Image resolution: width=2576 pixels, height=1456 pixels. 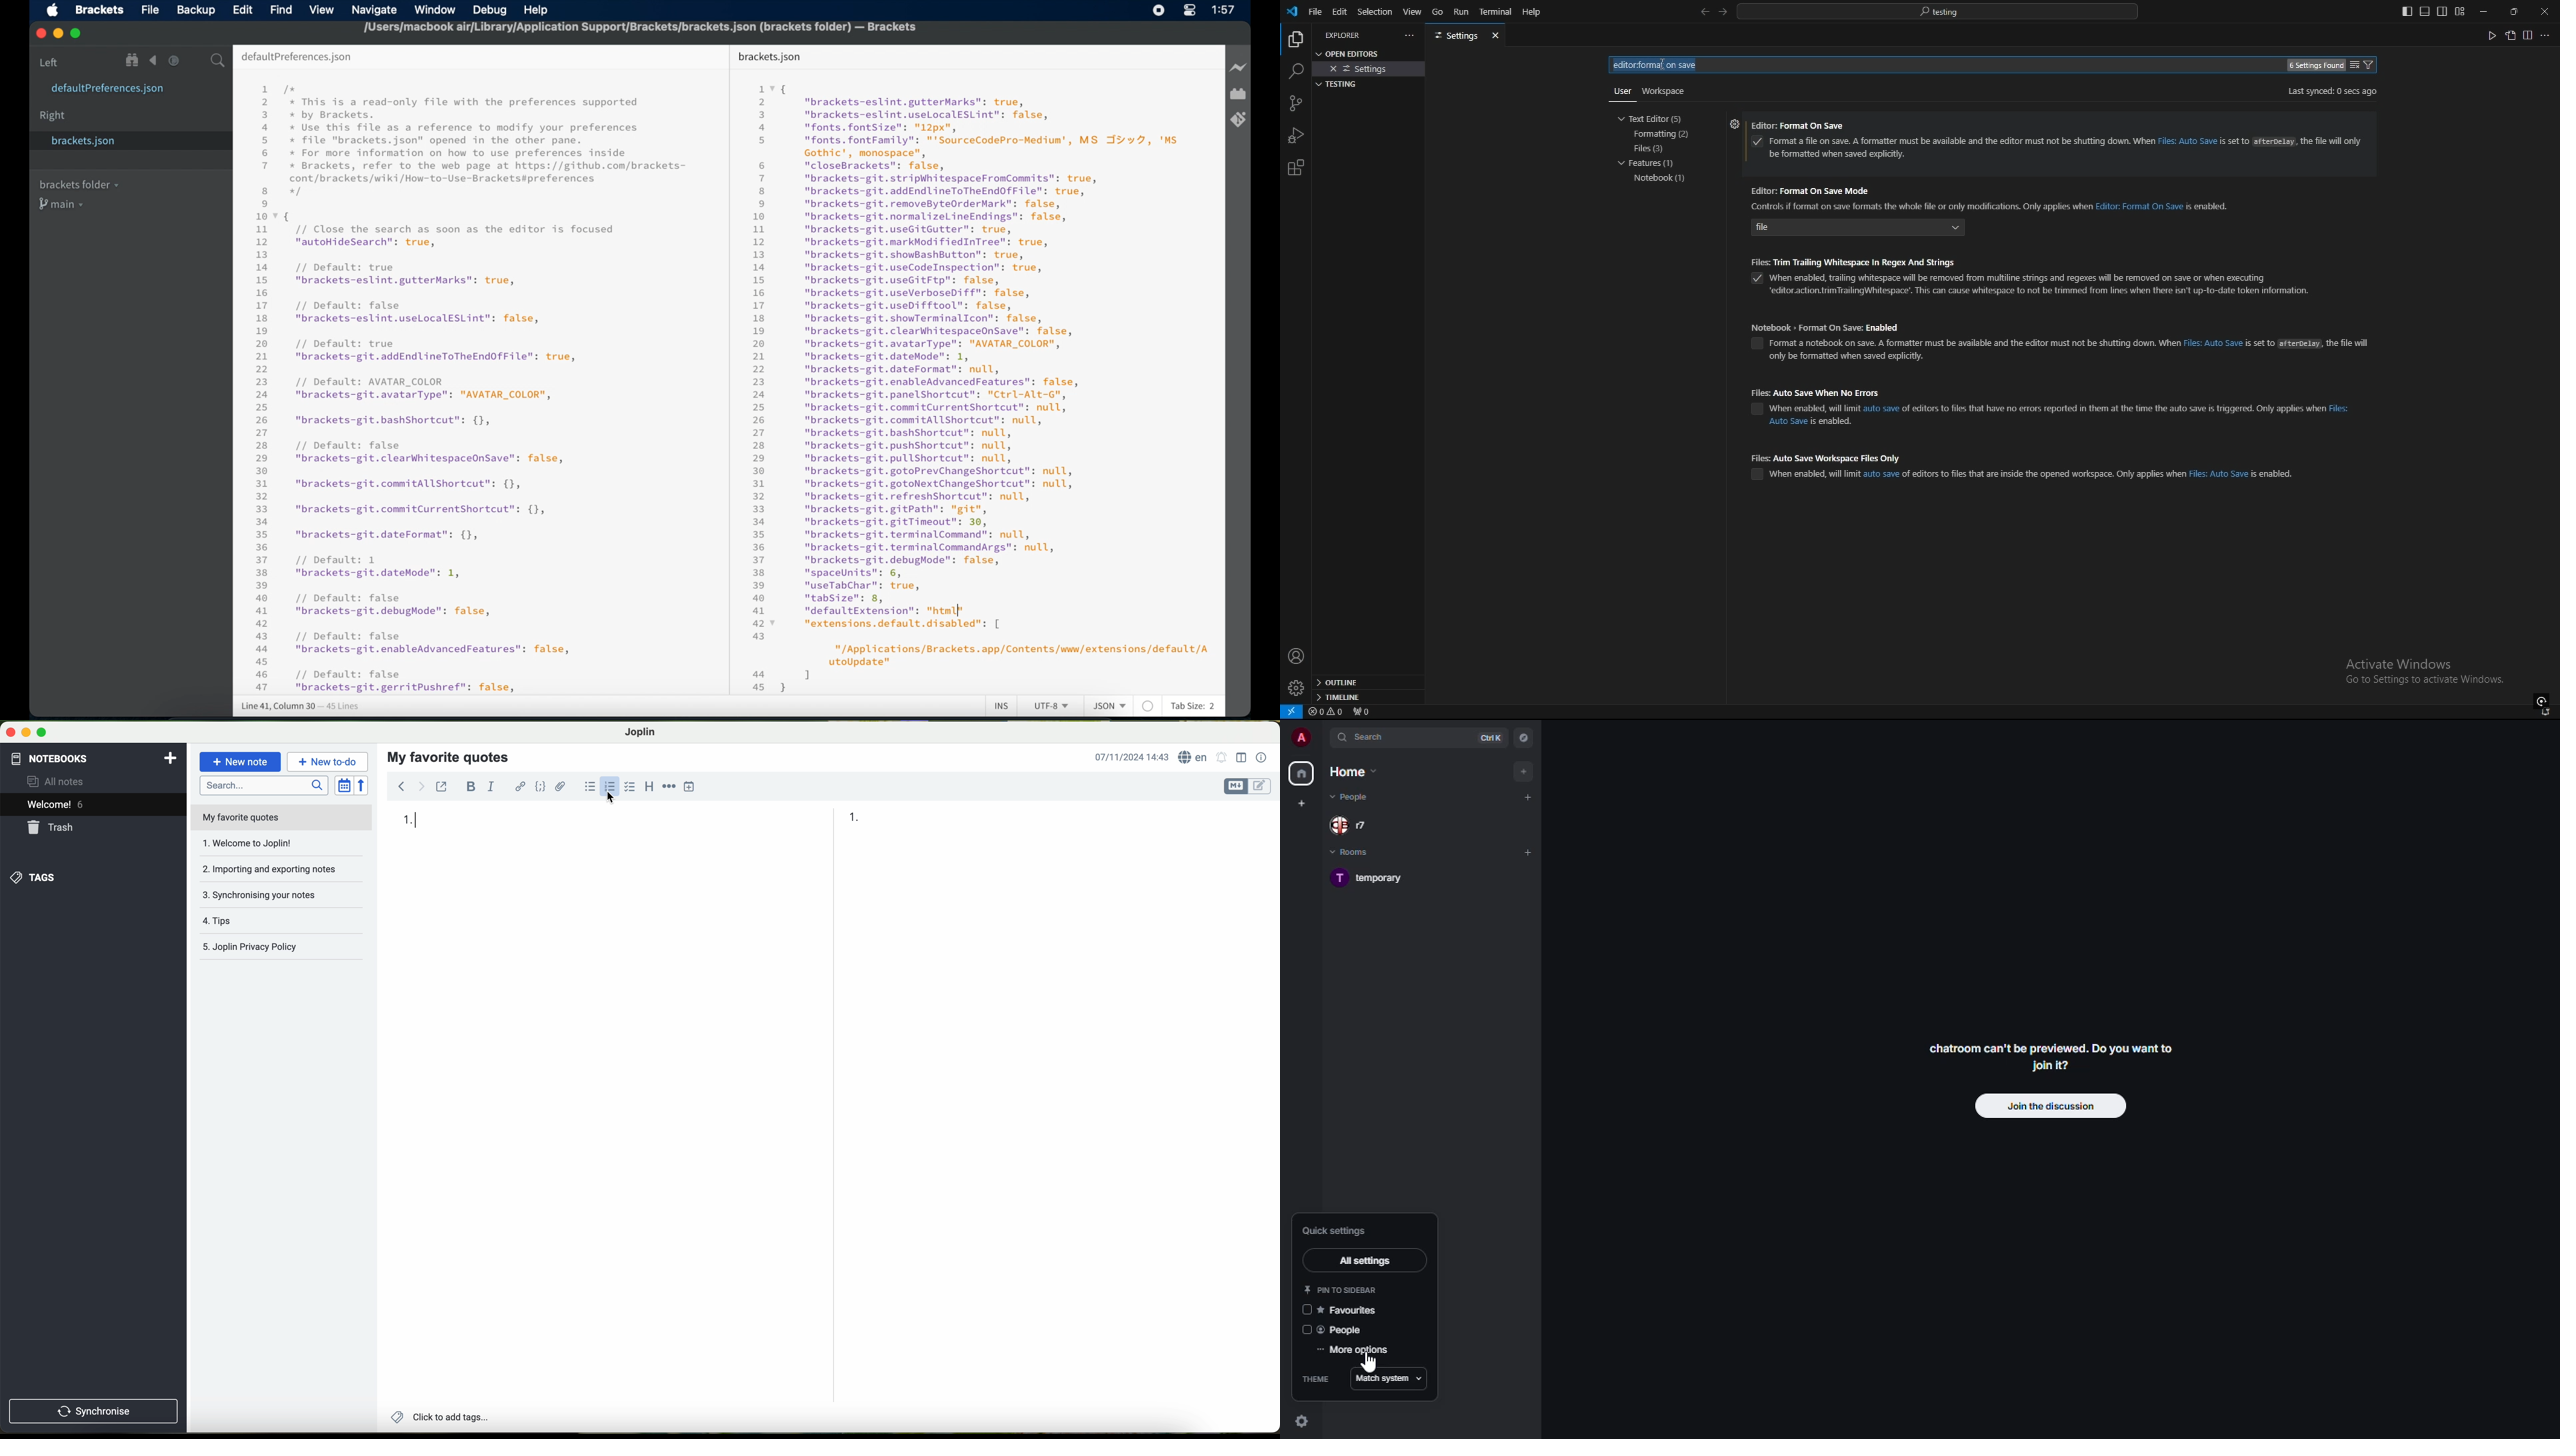 What do you see at coordinates (49, 62) in the screenshot?
I see `left` at bounding box center [49, 62].